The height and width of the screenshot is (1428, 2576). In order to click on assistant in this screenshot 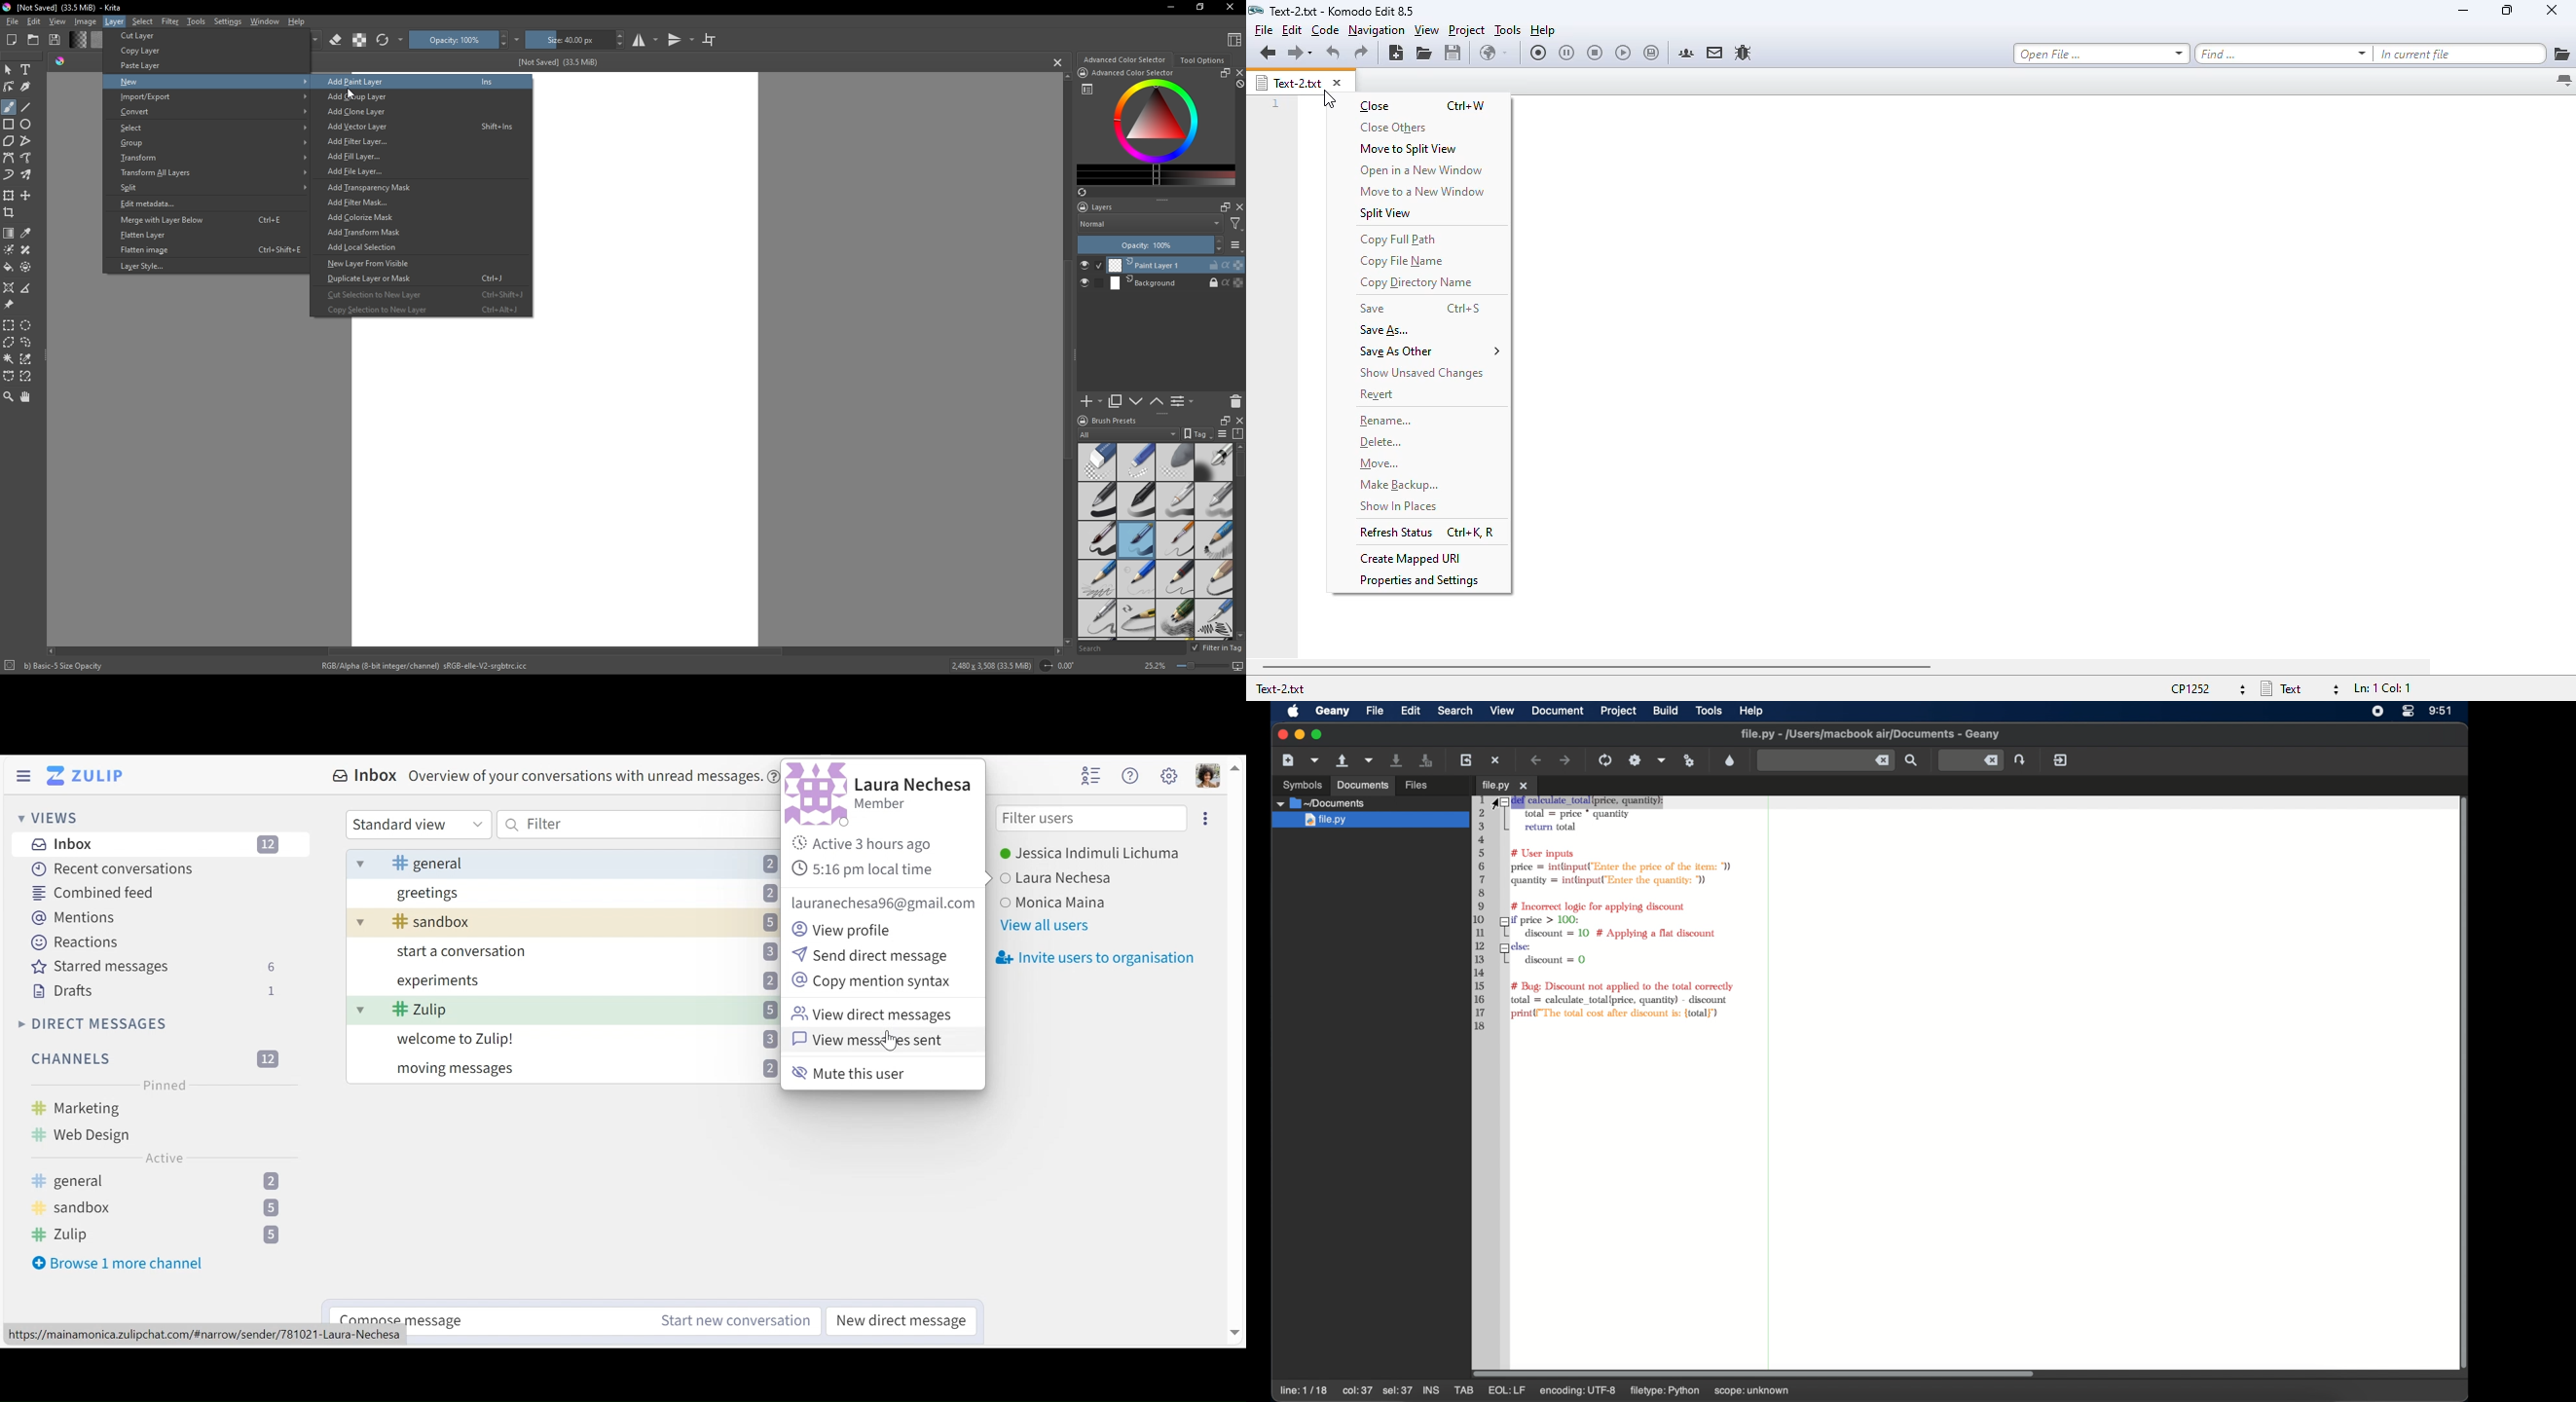, I will do `click(9, 287)`.